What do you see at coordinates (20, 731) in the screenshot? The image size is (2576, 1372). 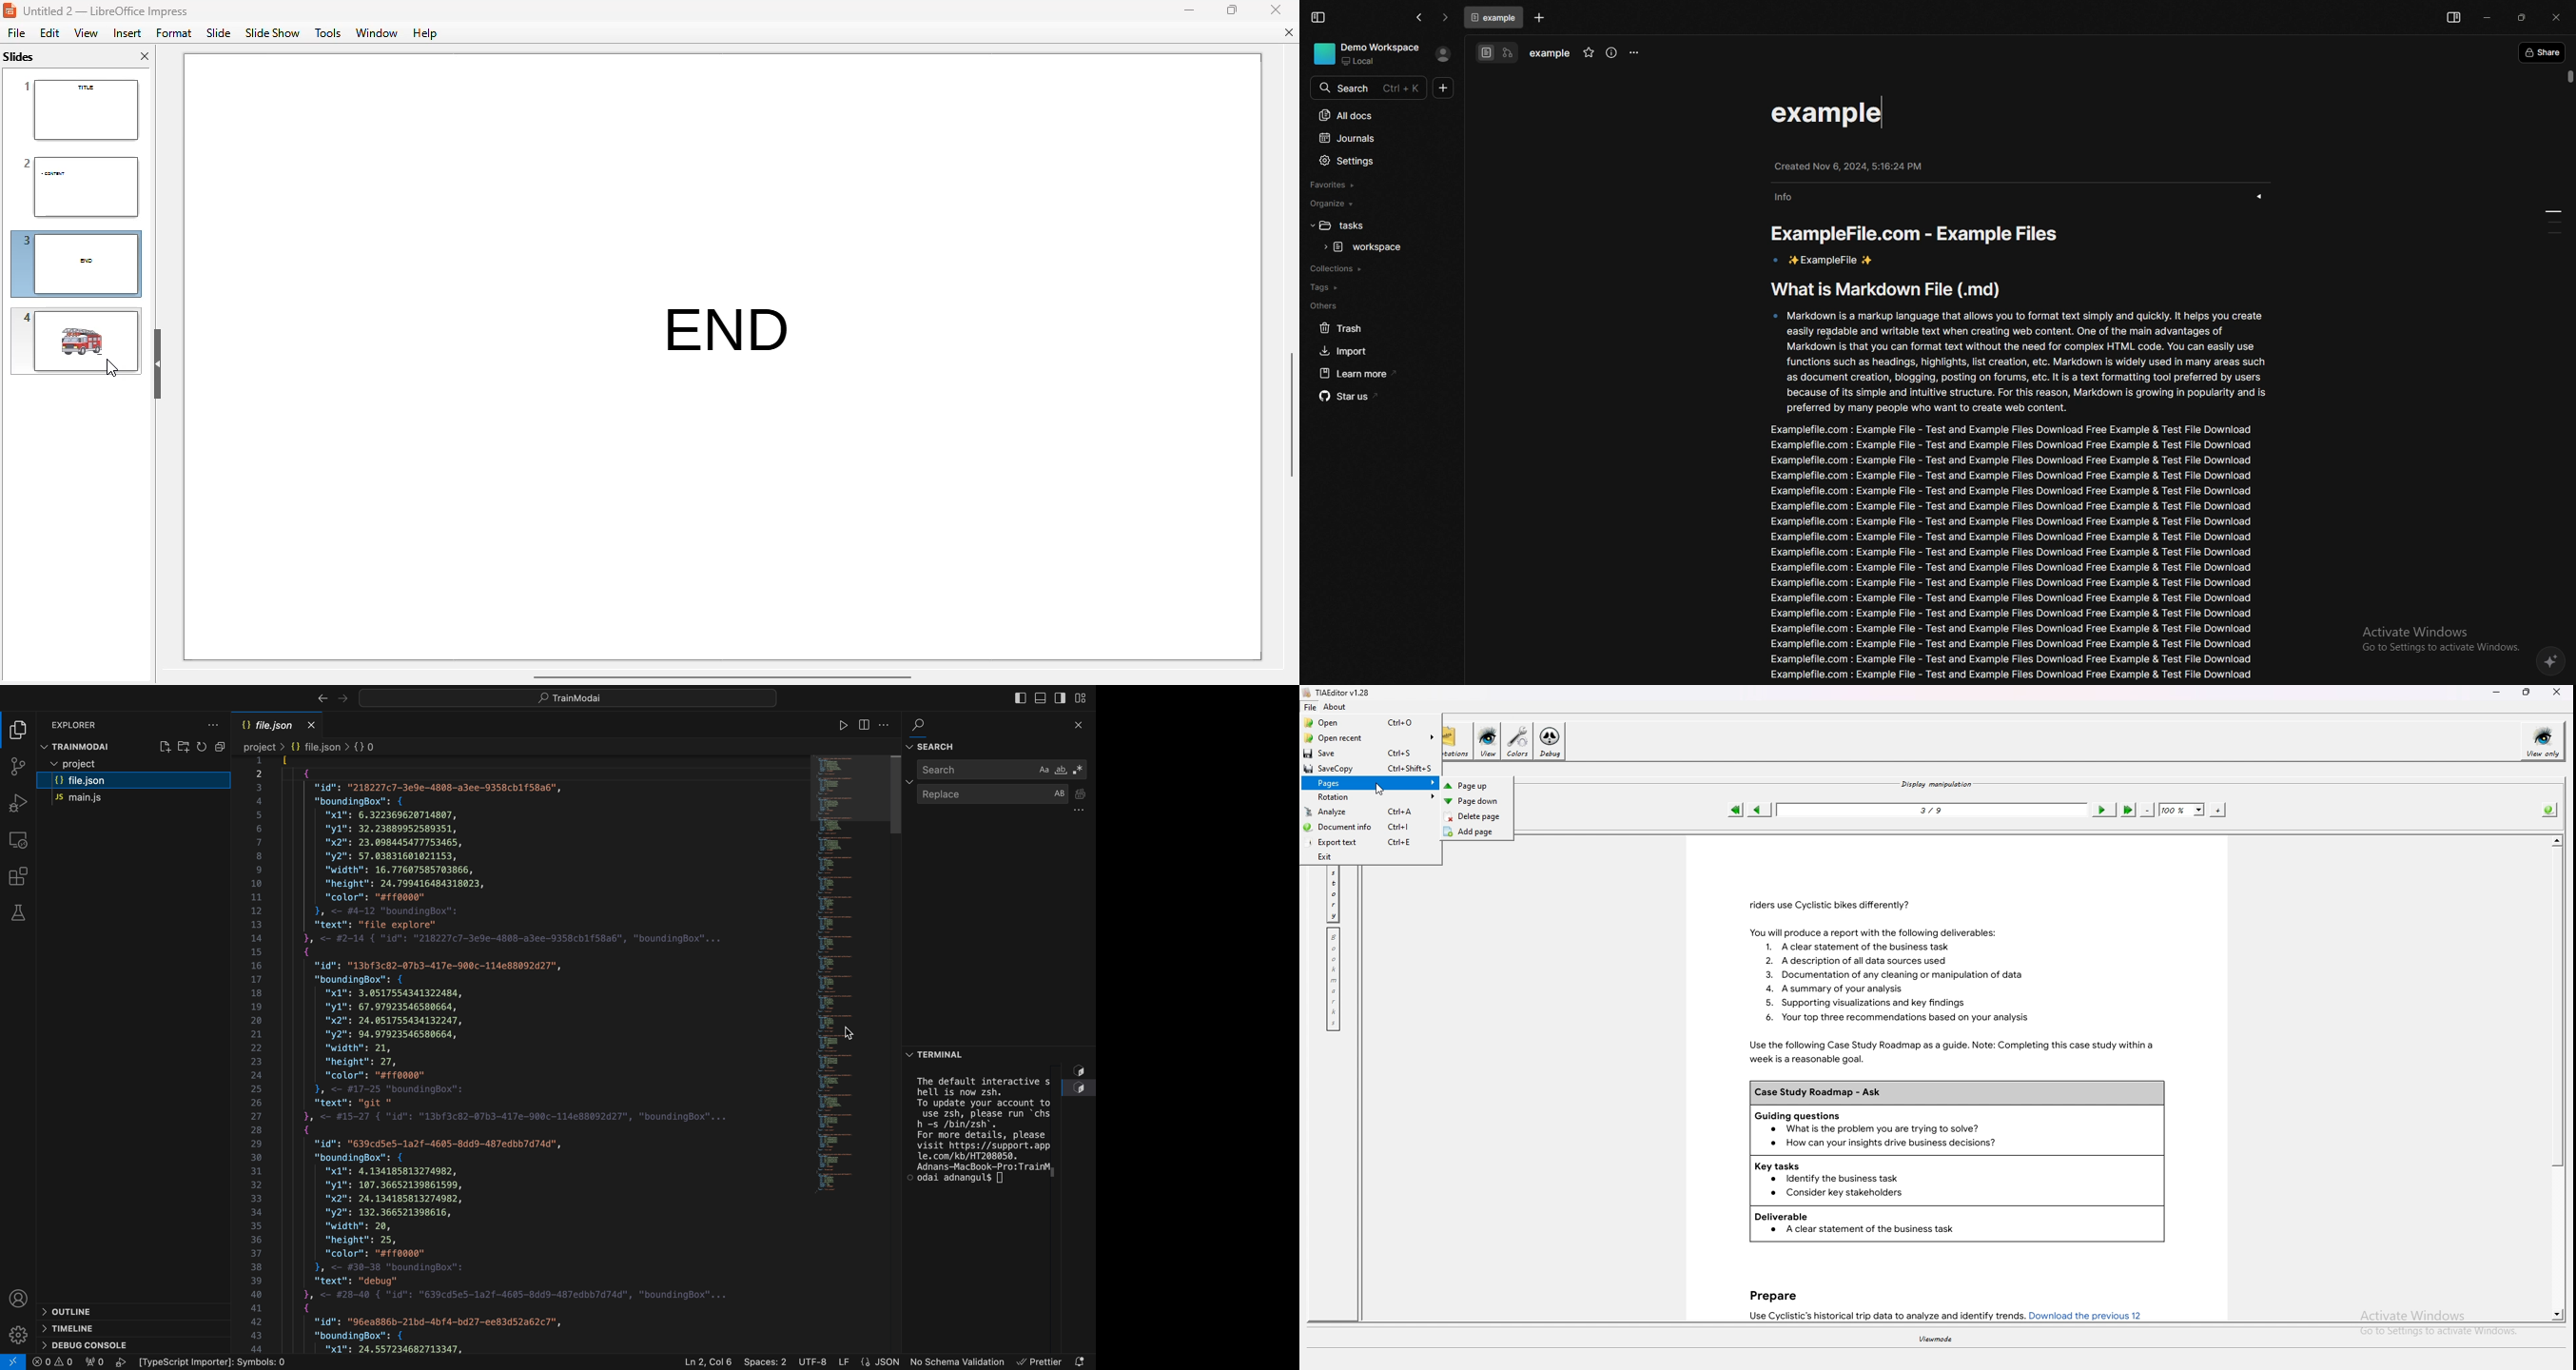 I see `file explorer ` at bounding box center [20, 731].